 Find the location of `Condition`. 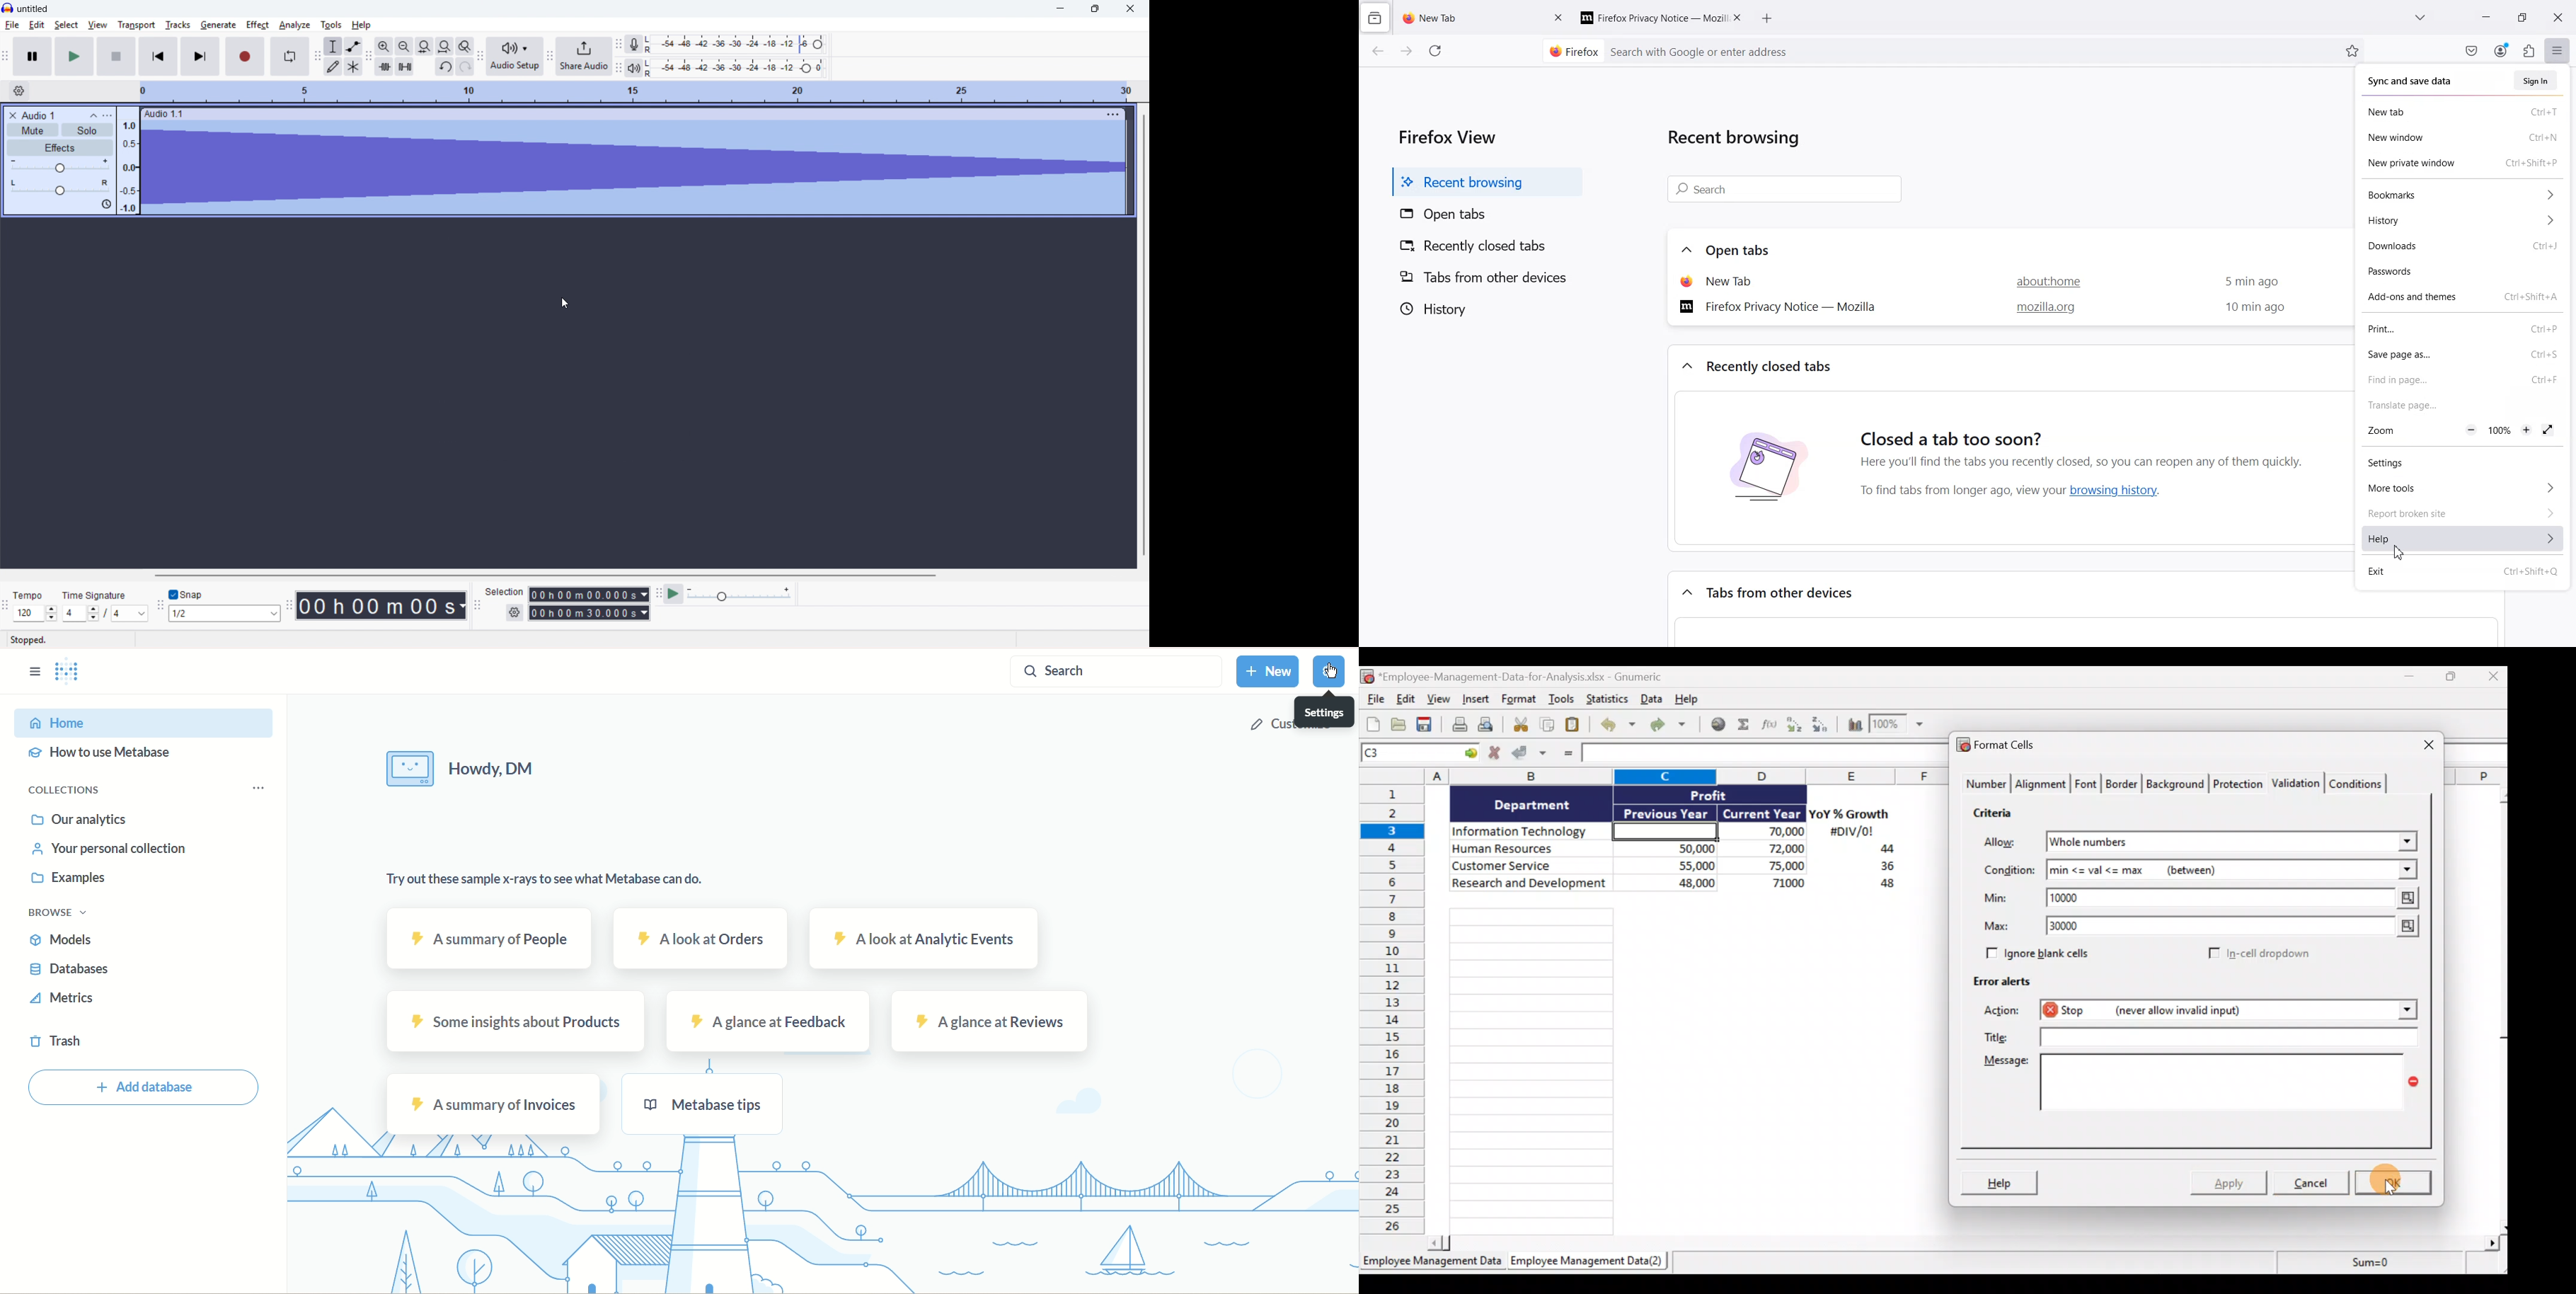

Condition is located at coordinates (2009, 870).